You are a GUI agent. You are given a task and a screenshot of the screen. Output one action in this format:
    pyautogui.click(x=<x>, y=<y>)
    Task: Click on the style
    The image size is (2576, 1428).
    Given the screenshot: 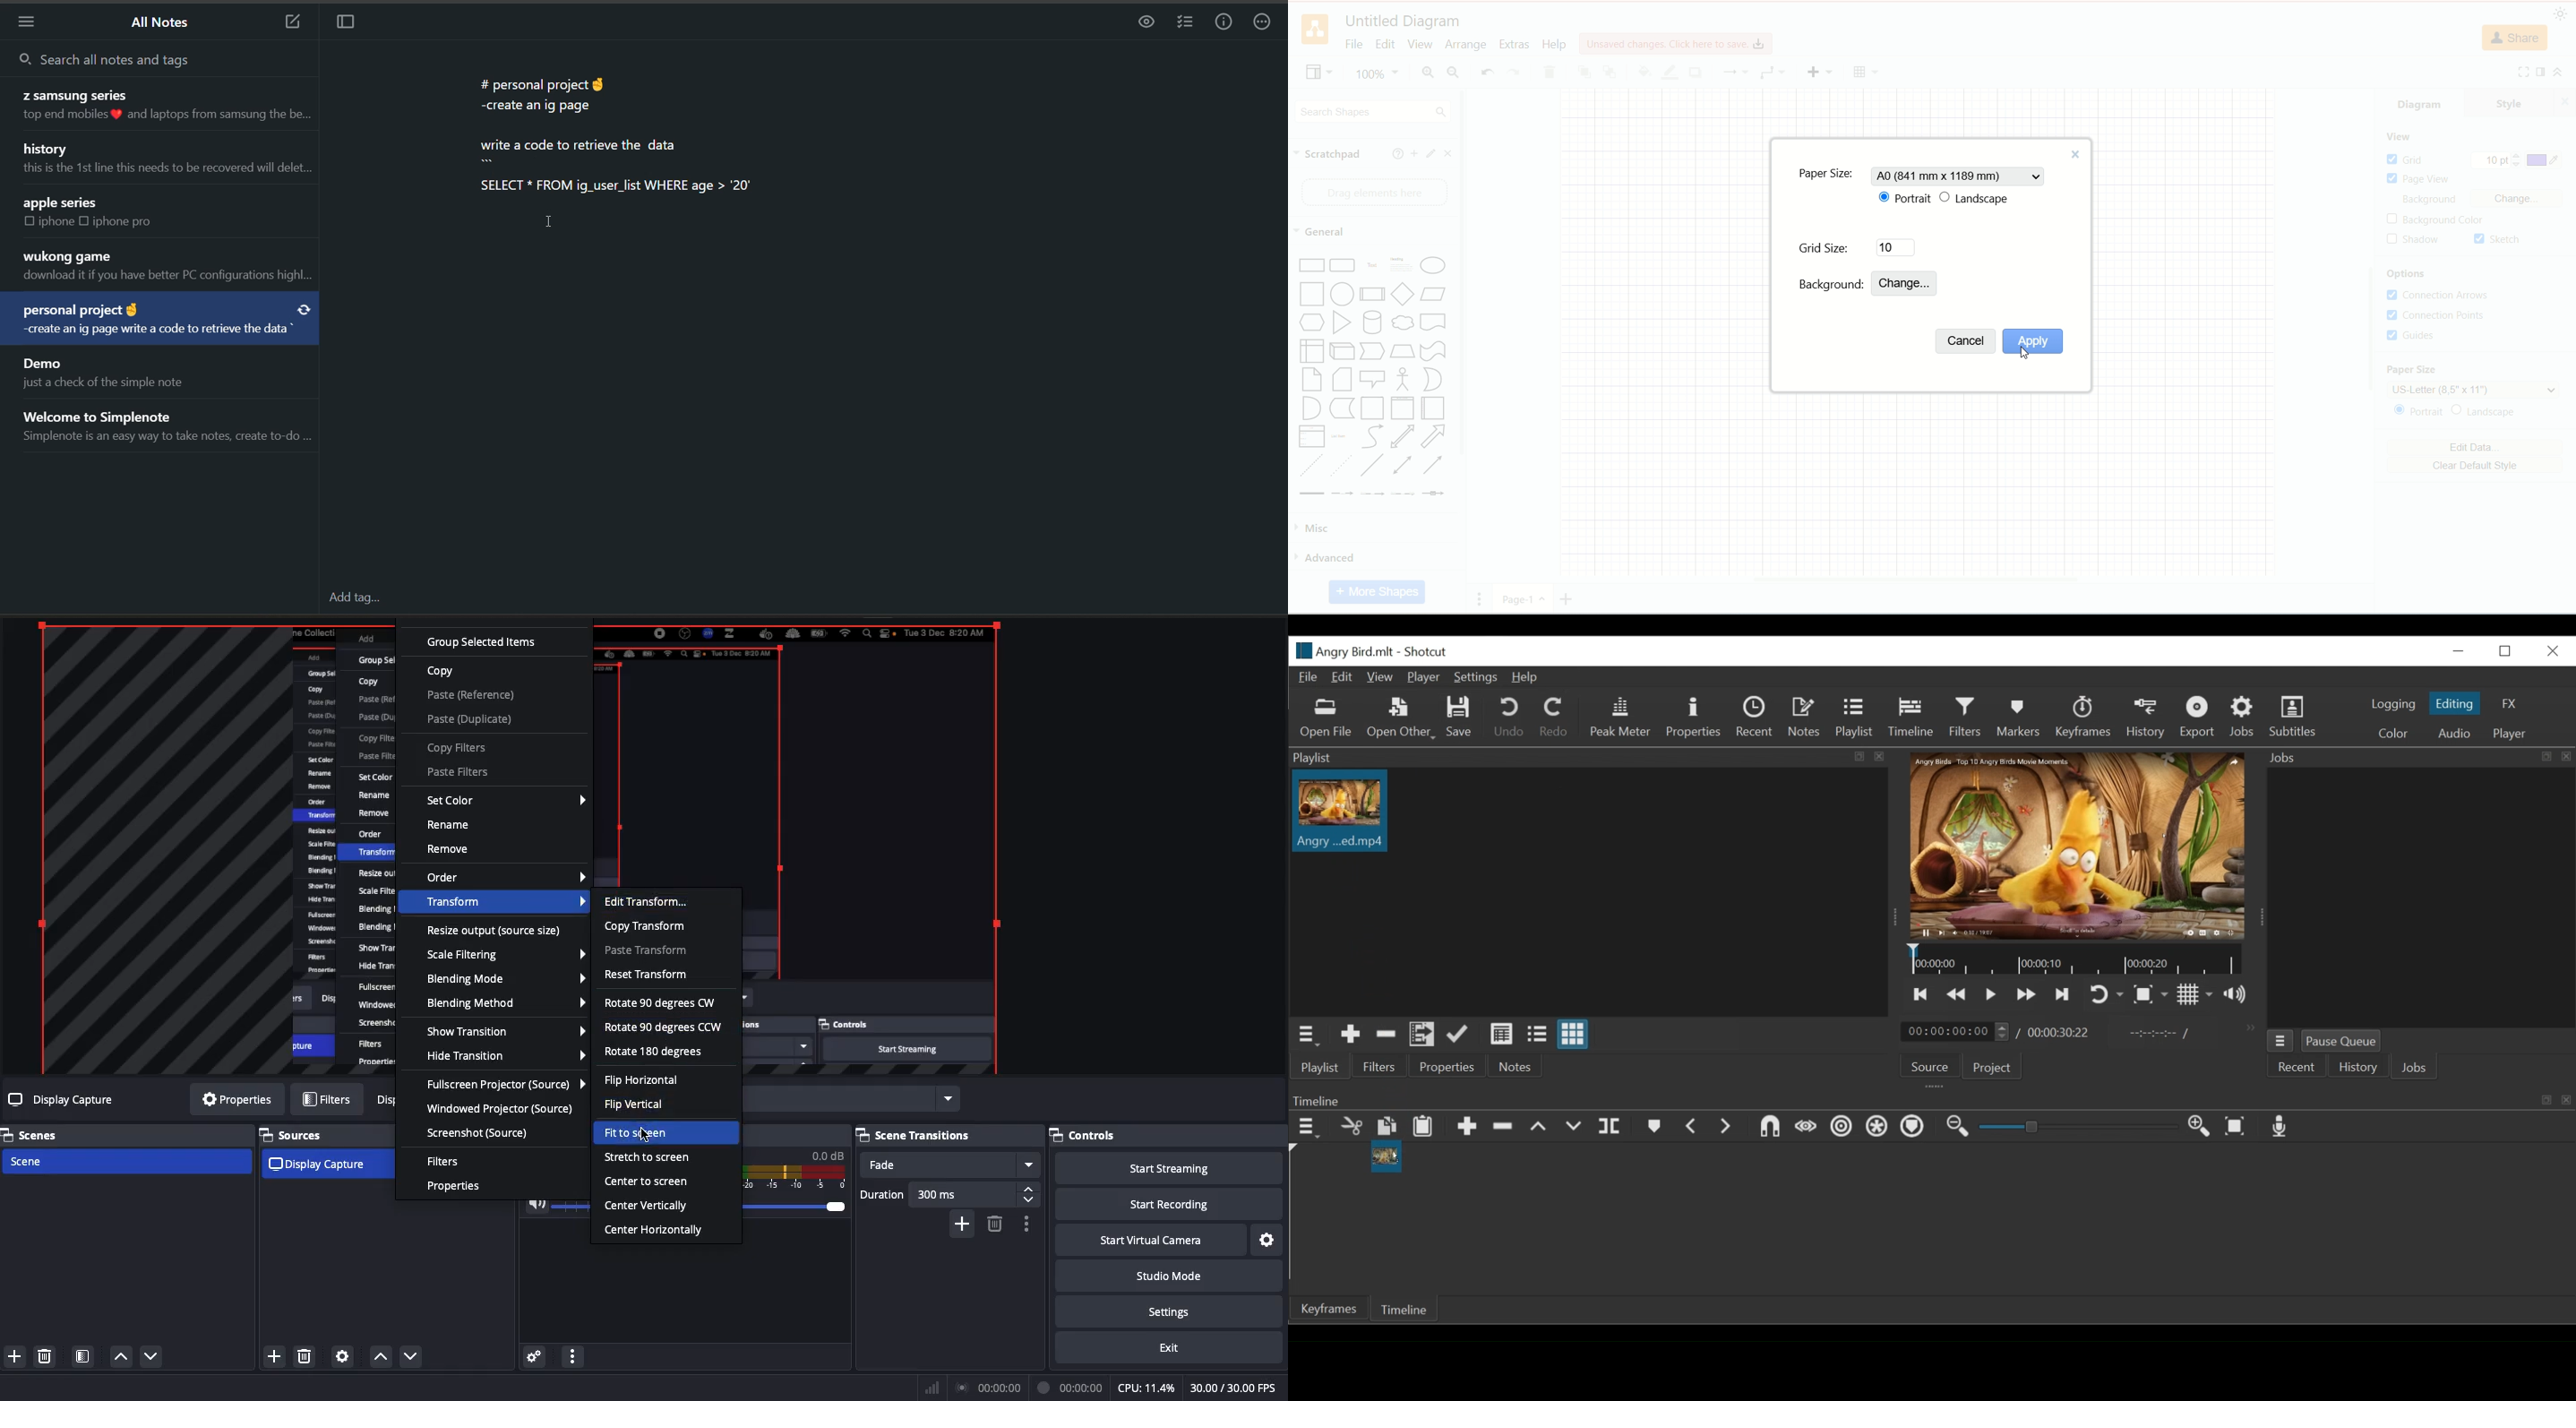 What is the action you would take?
    pyautogui.click(x=2521, y=102)
    